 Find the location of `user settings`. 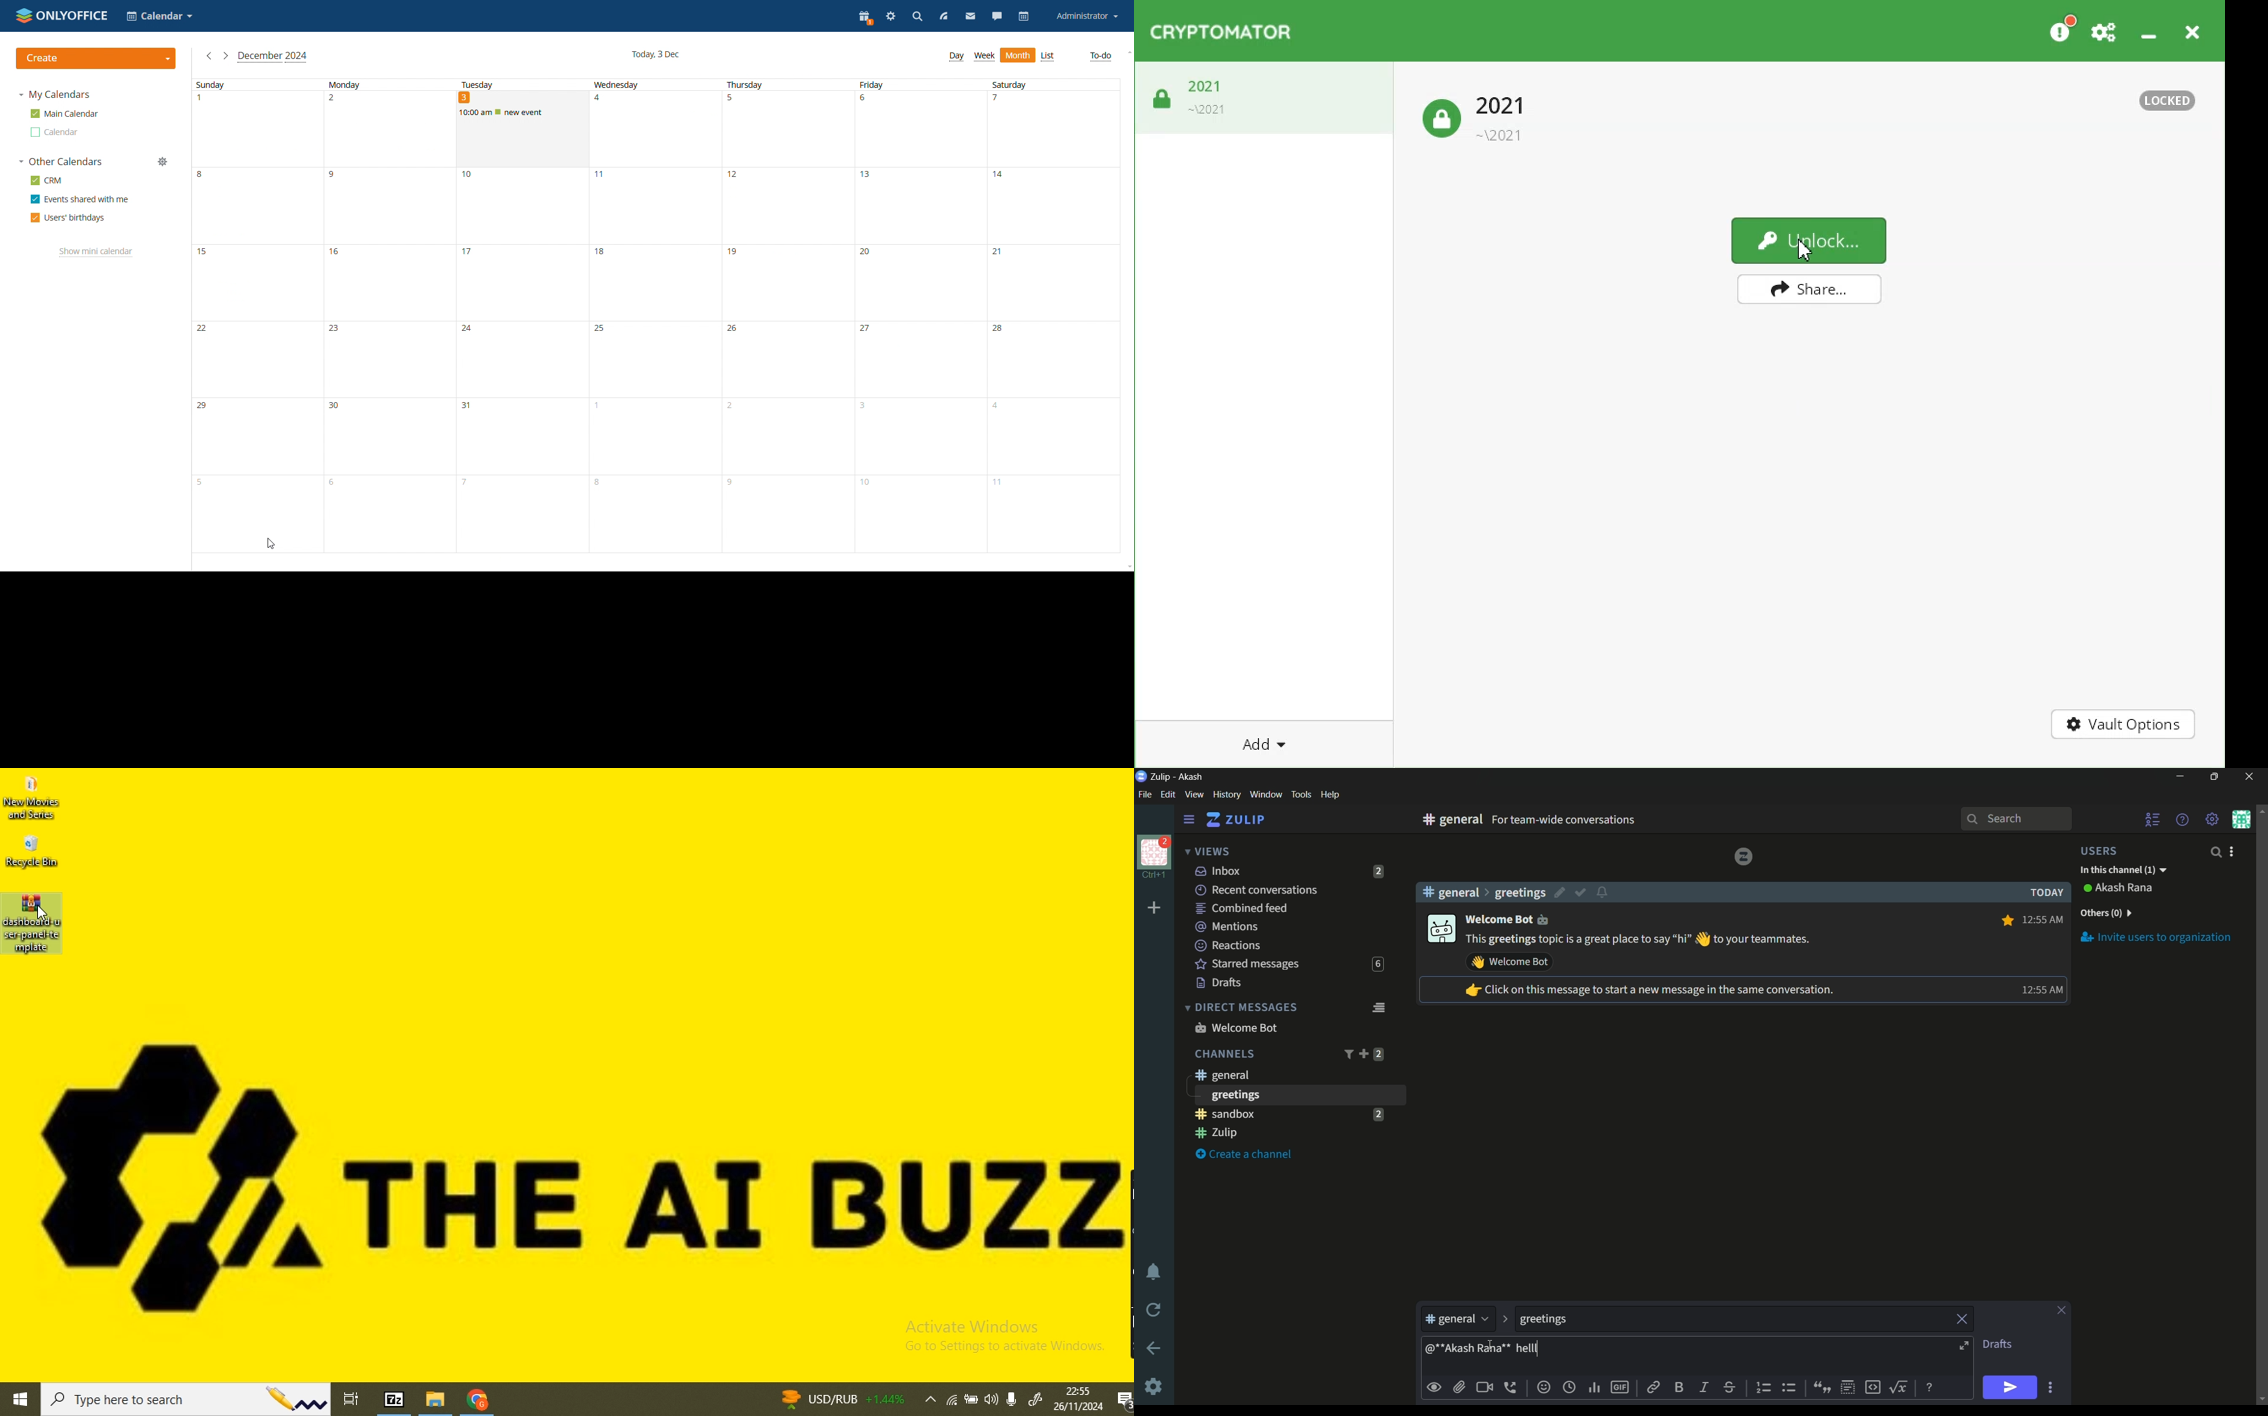

user settings is located at coordinates (2234, 851).